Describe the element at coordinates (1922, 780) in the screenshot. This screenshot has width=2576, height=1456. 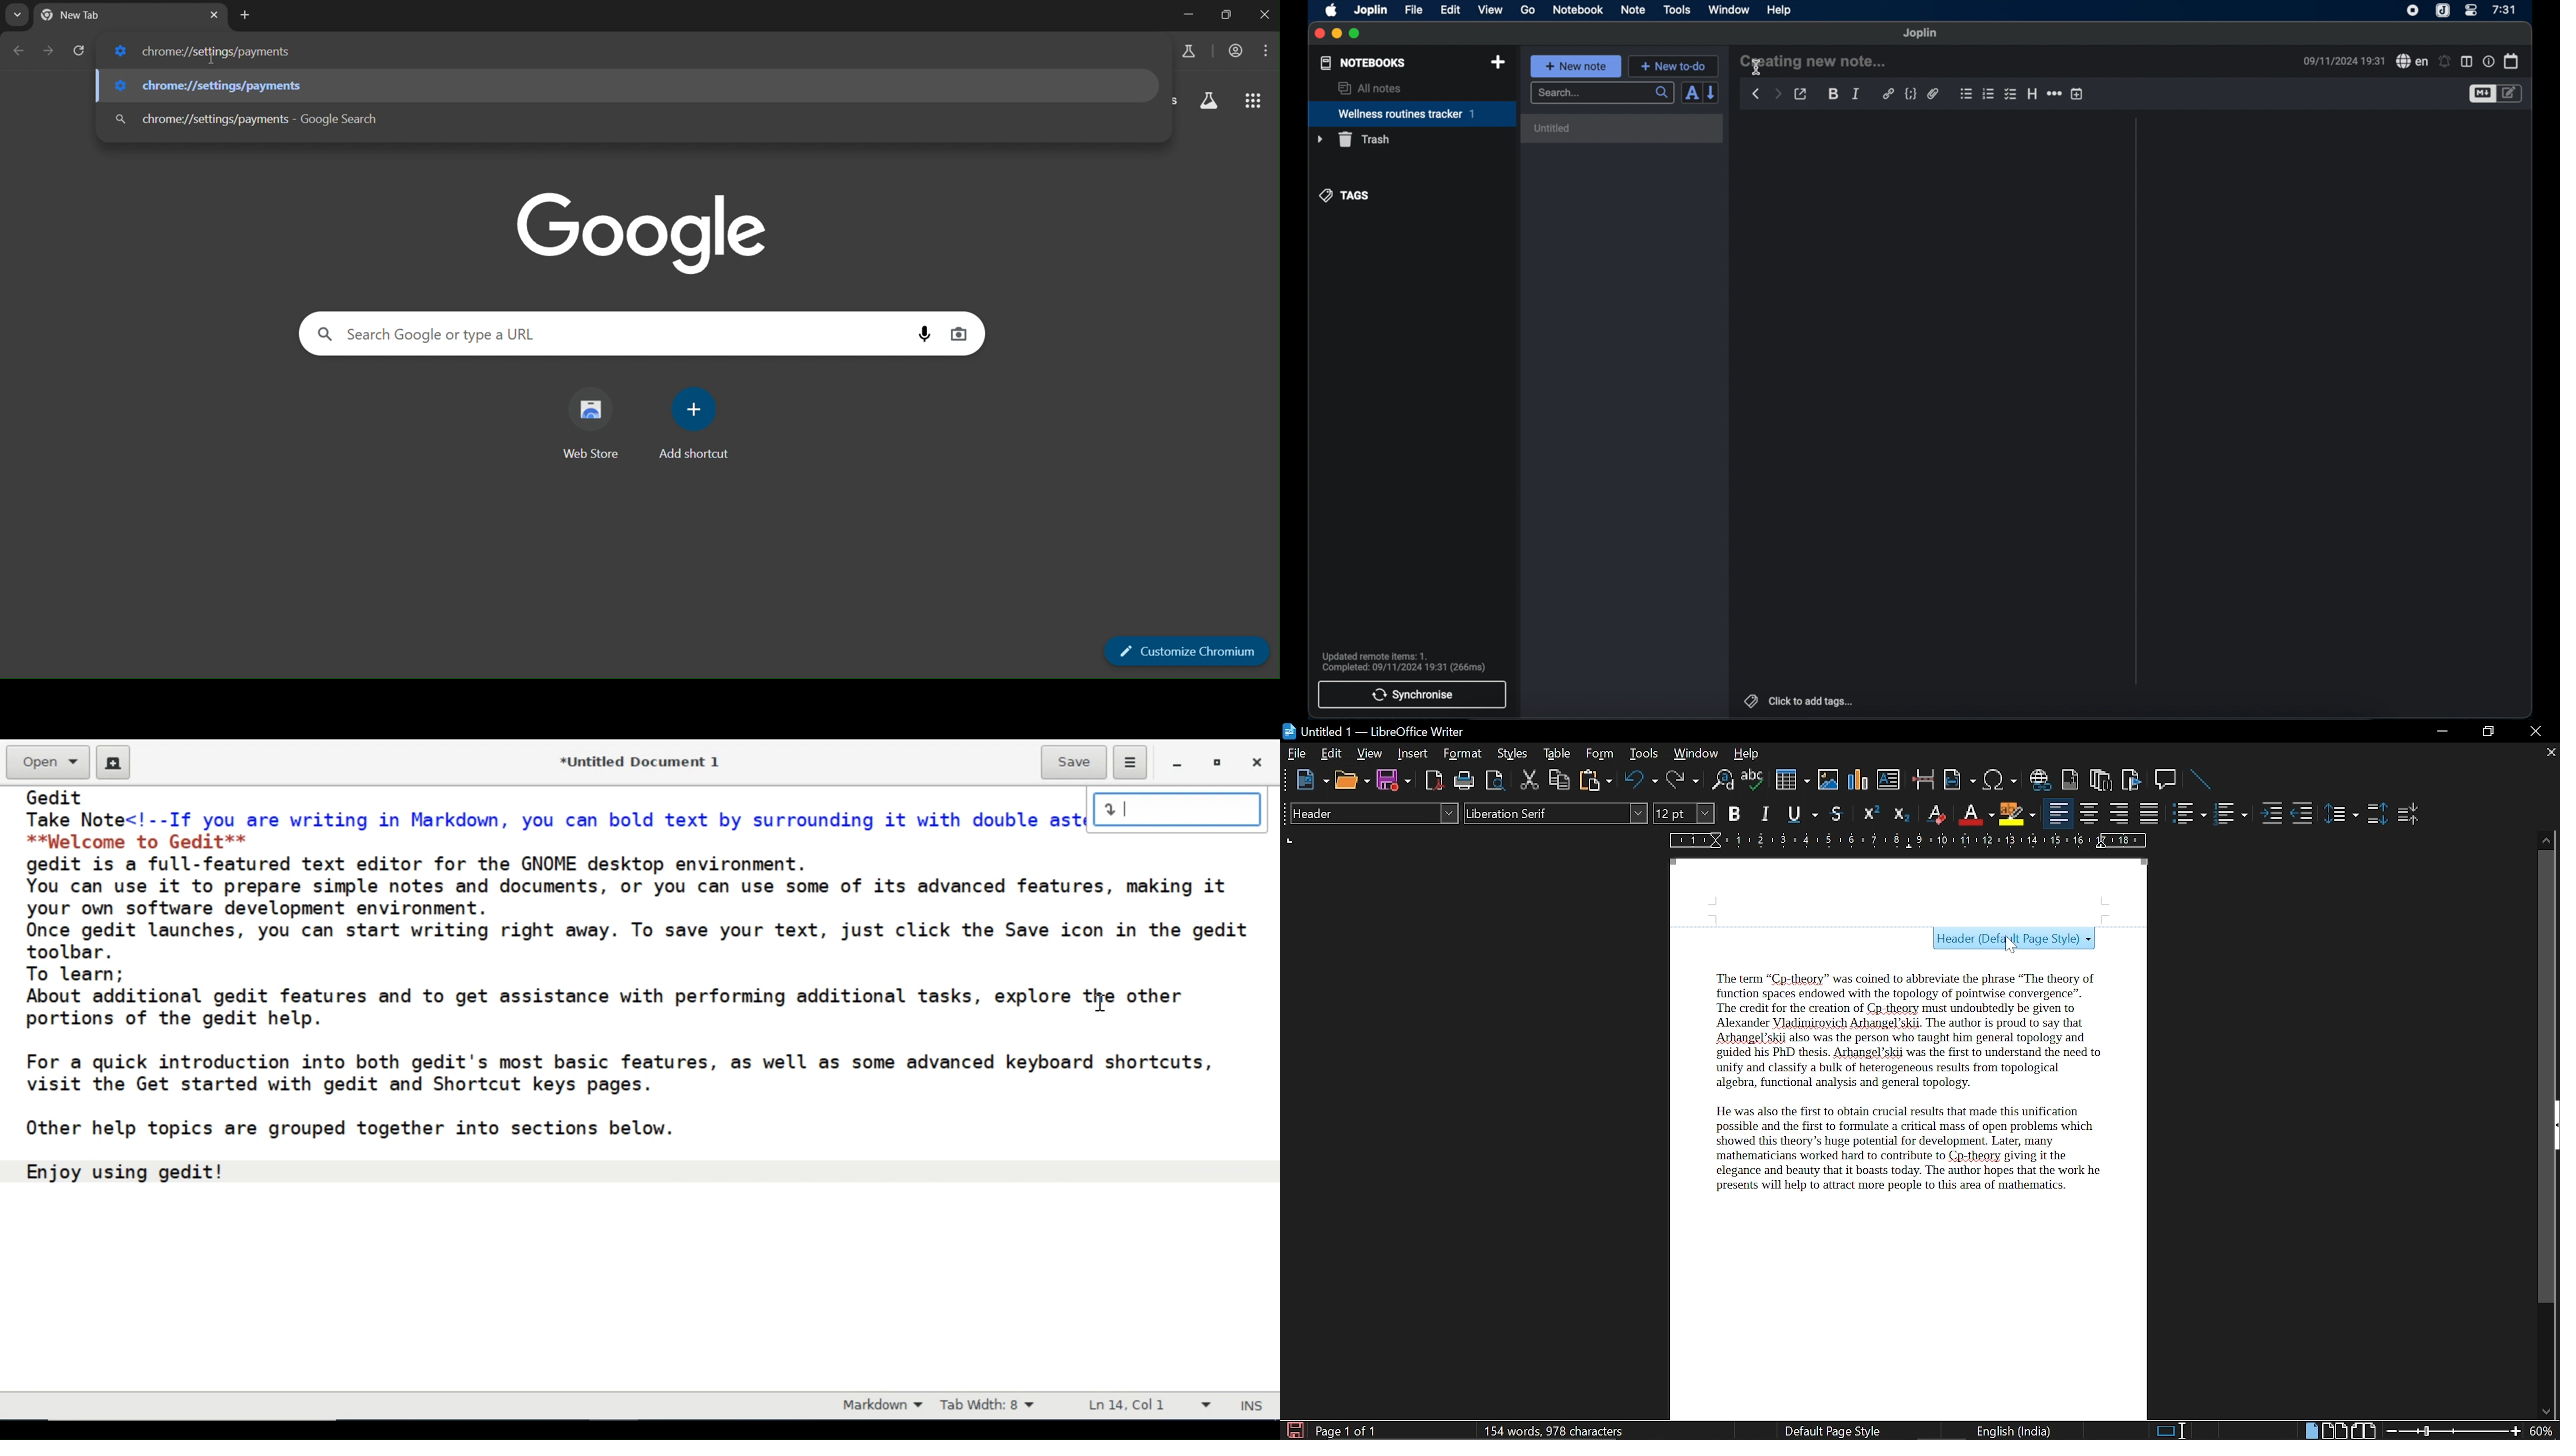
I see `Insert page break` at that location.